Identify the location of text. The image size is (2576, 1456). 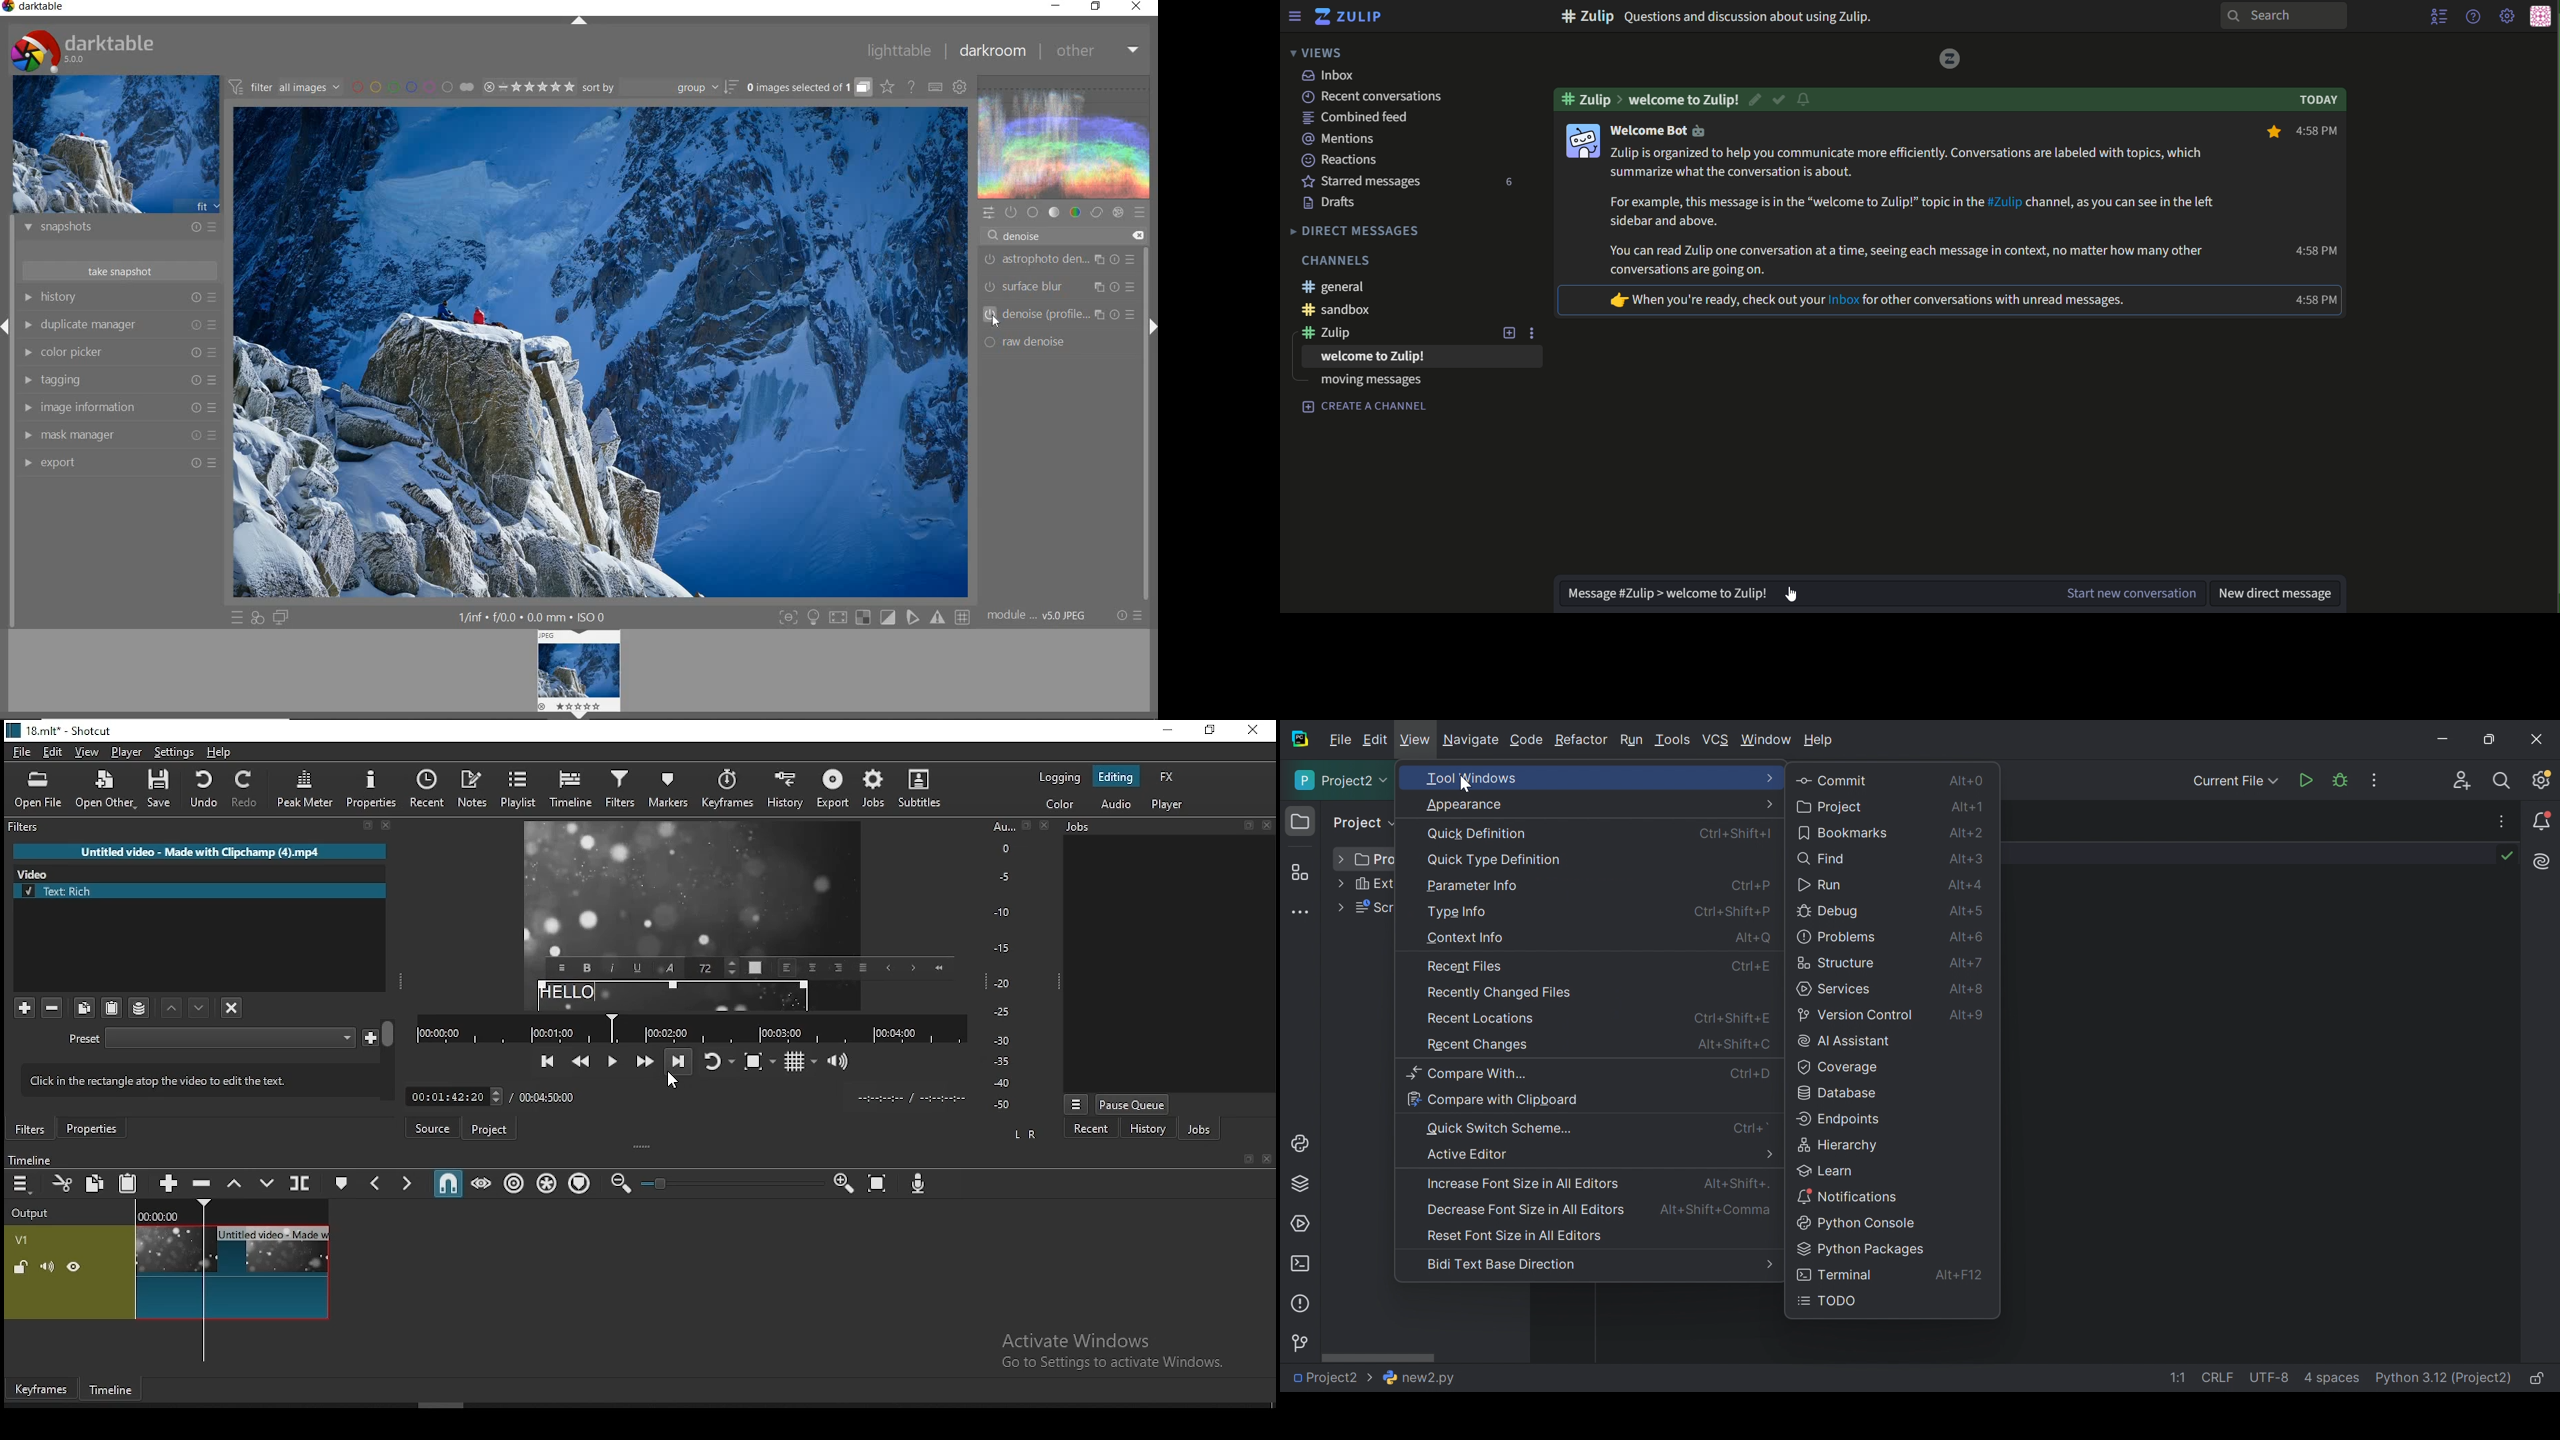
(673, 996).